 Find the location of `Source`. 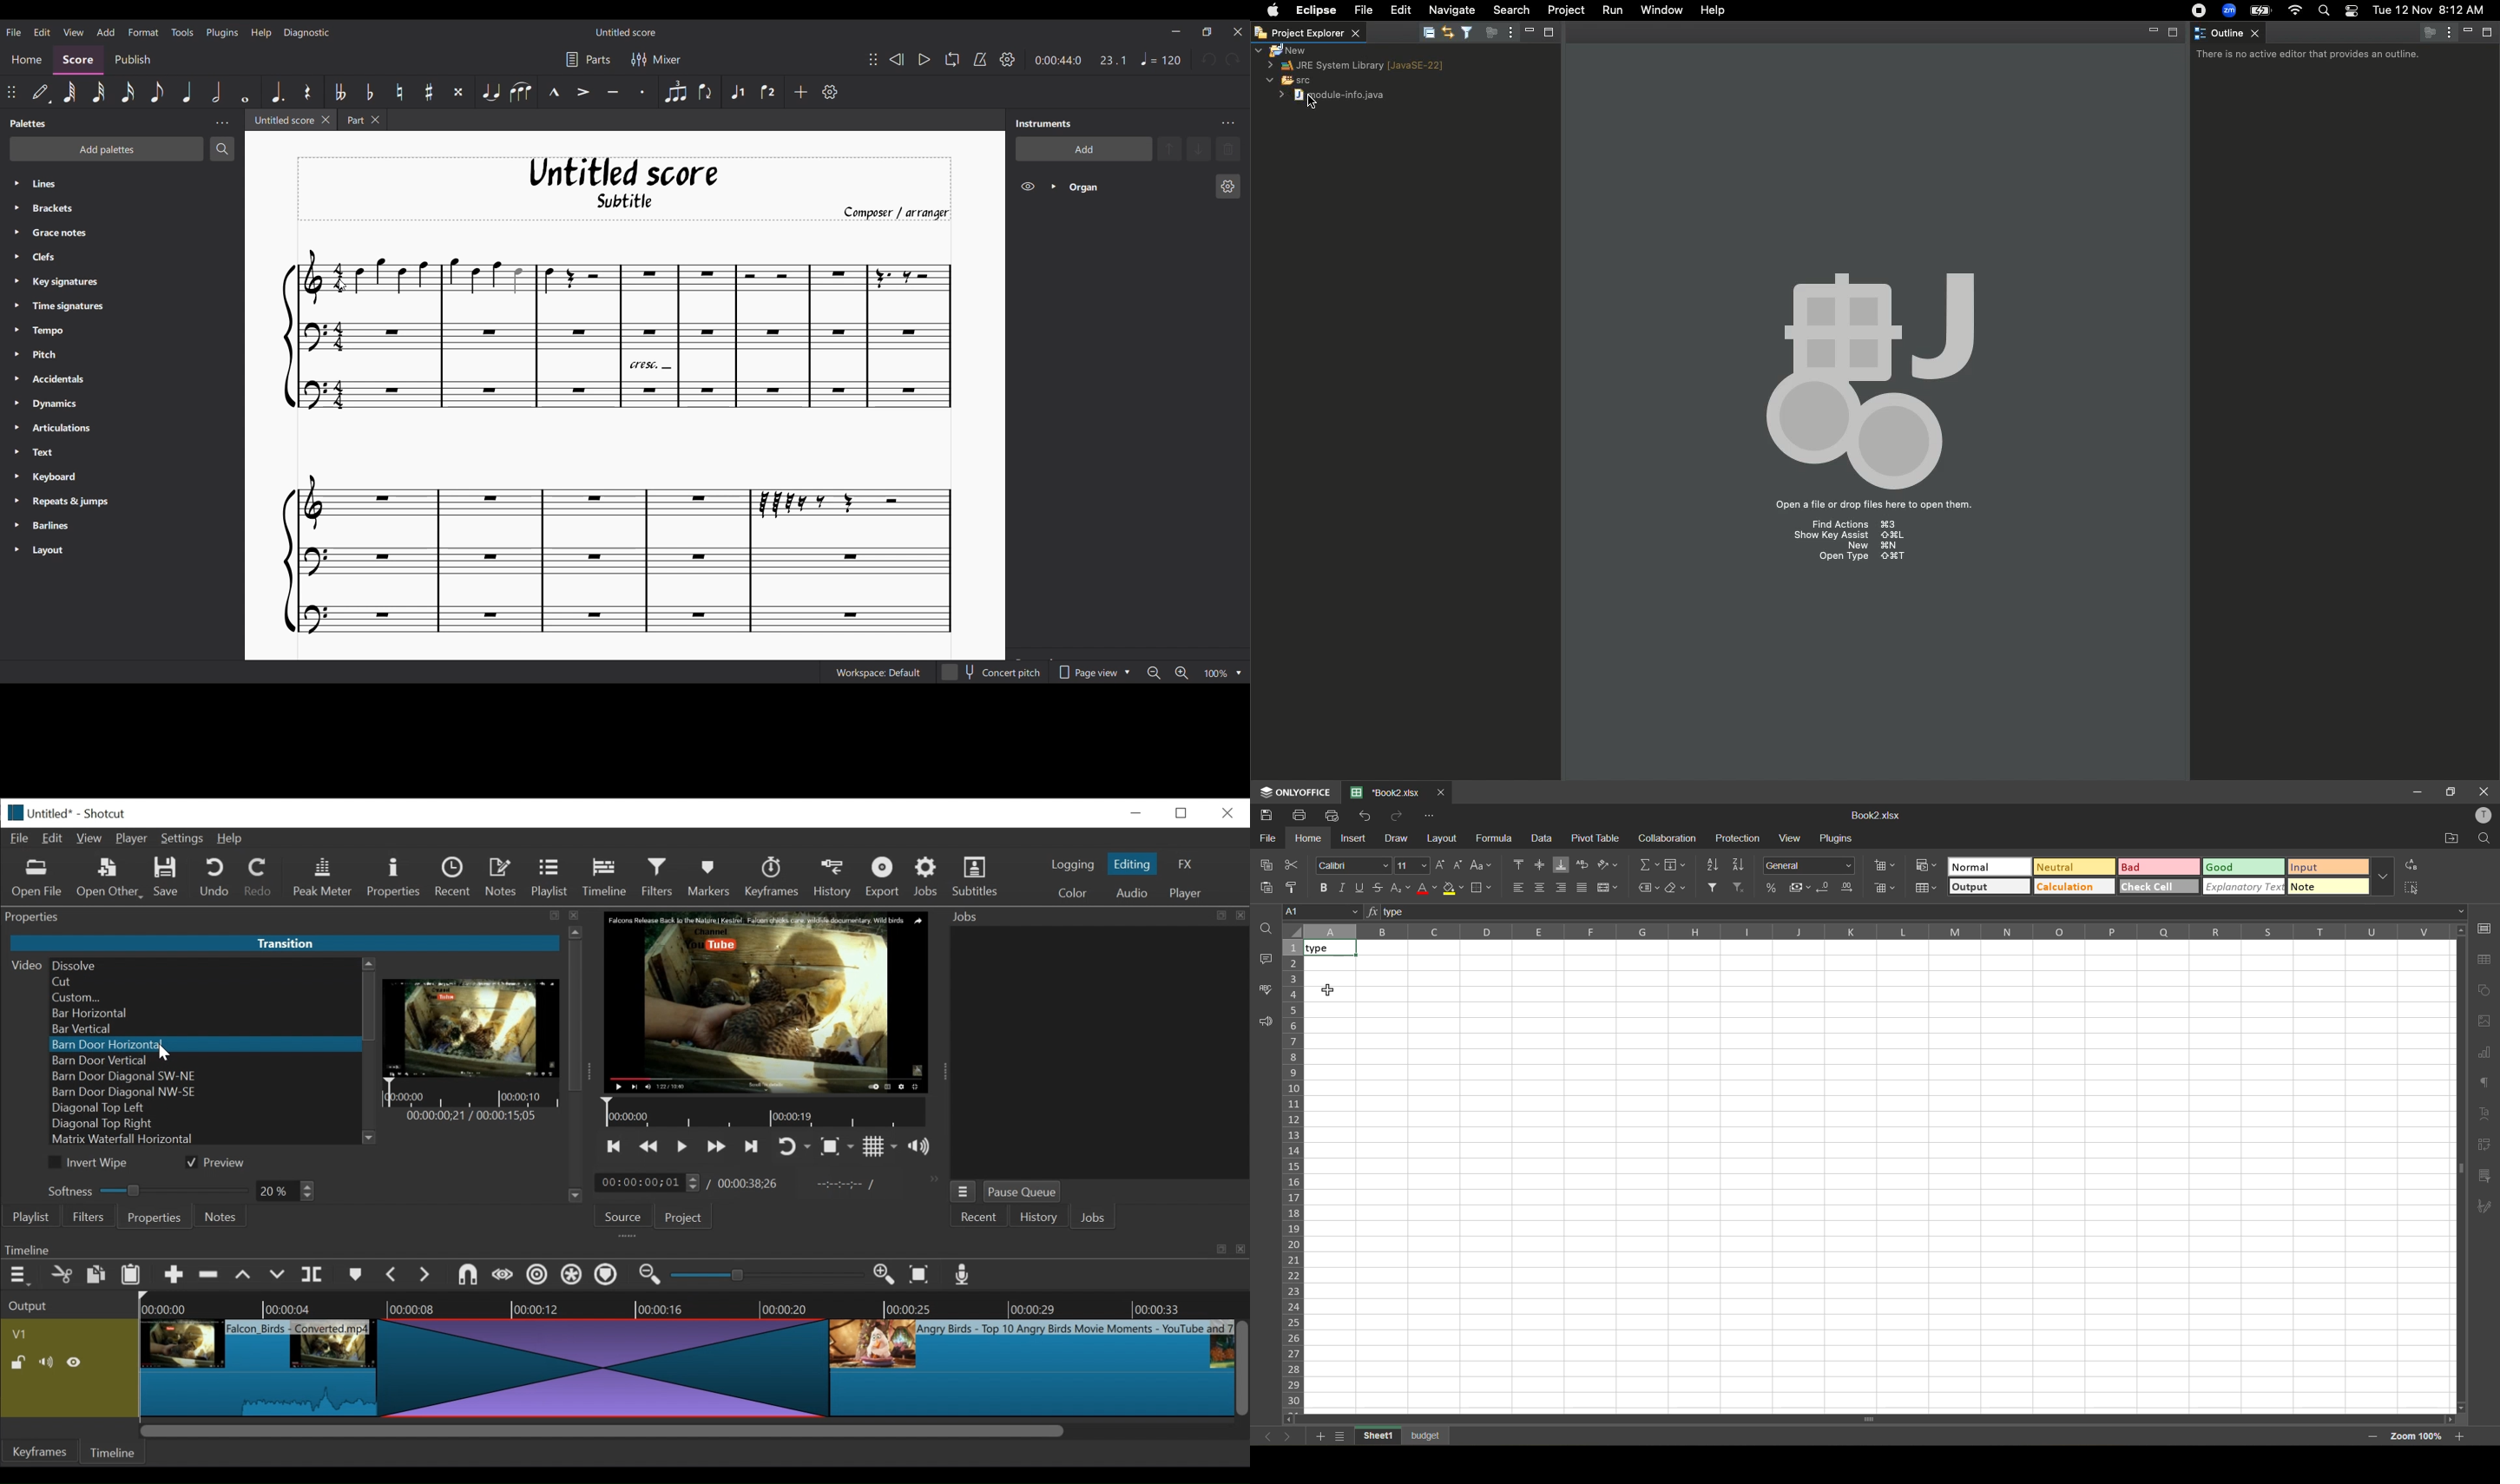

Source is located at coordinates (618, 1219).